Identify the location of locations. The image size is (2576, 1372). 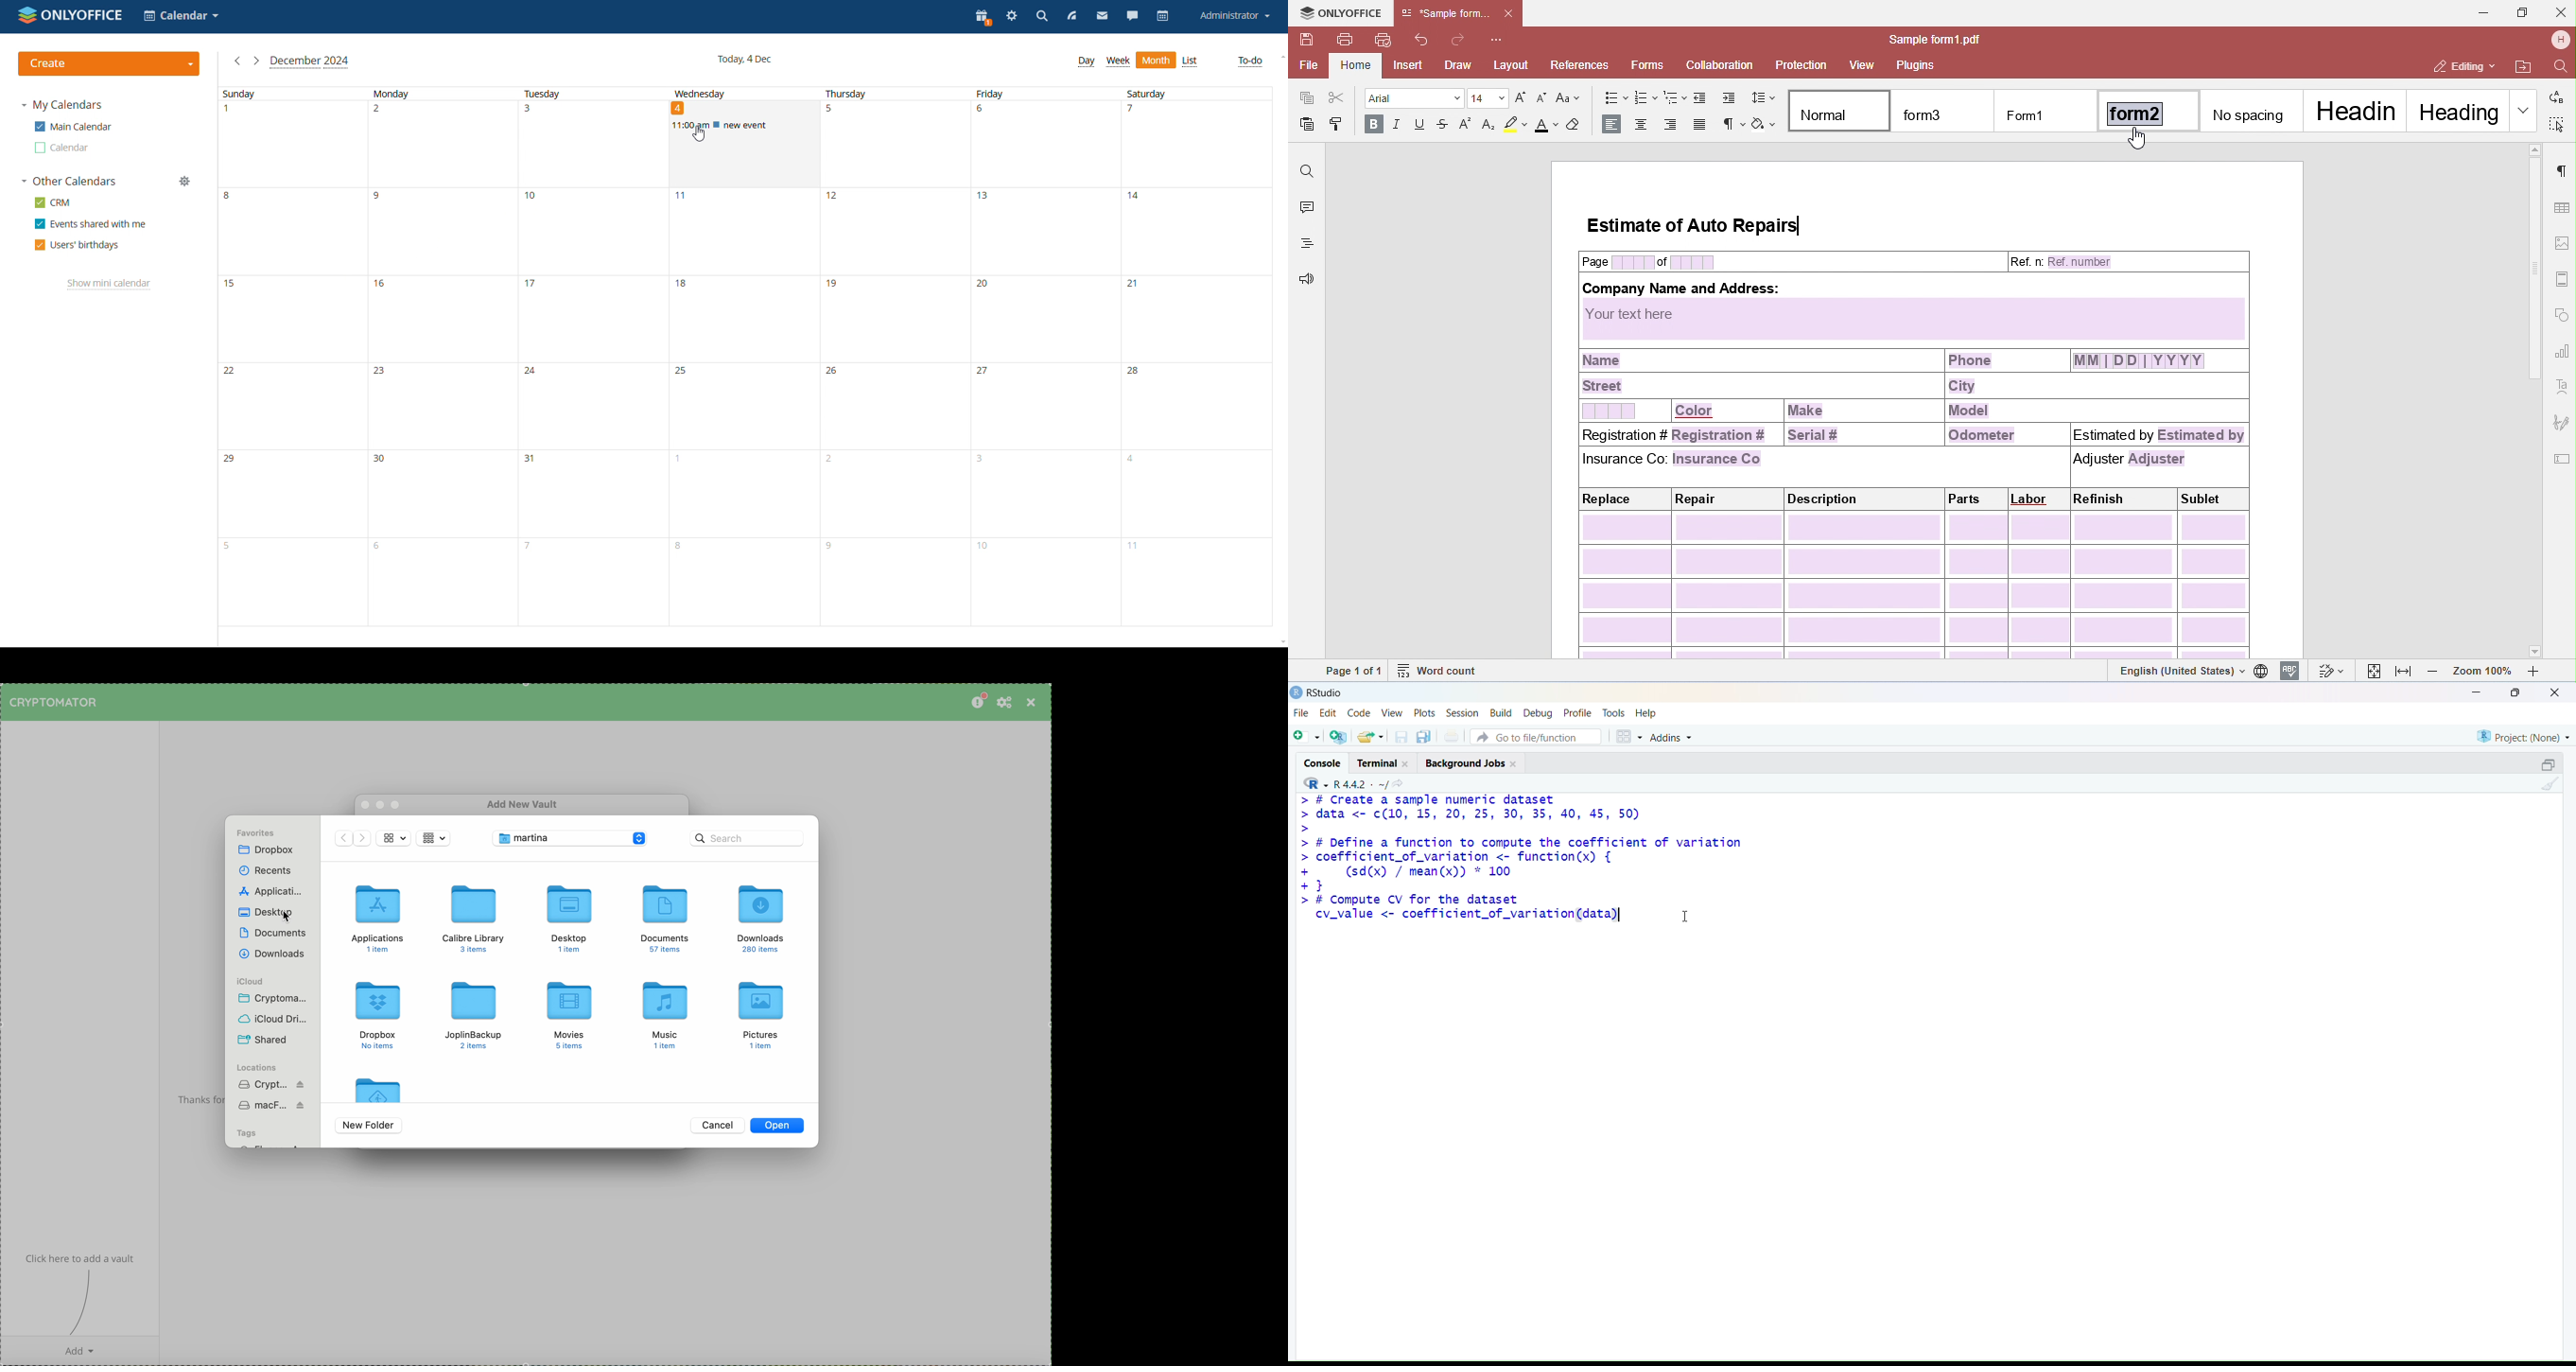
(261, 1068).